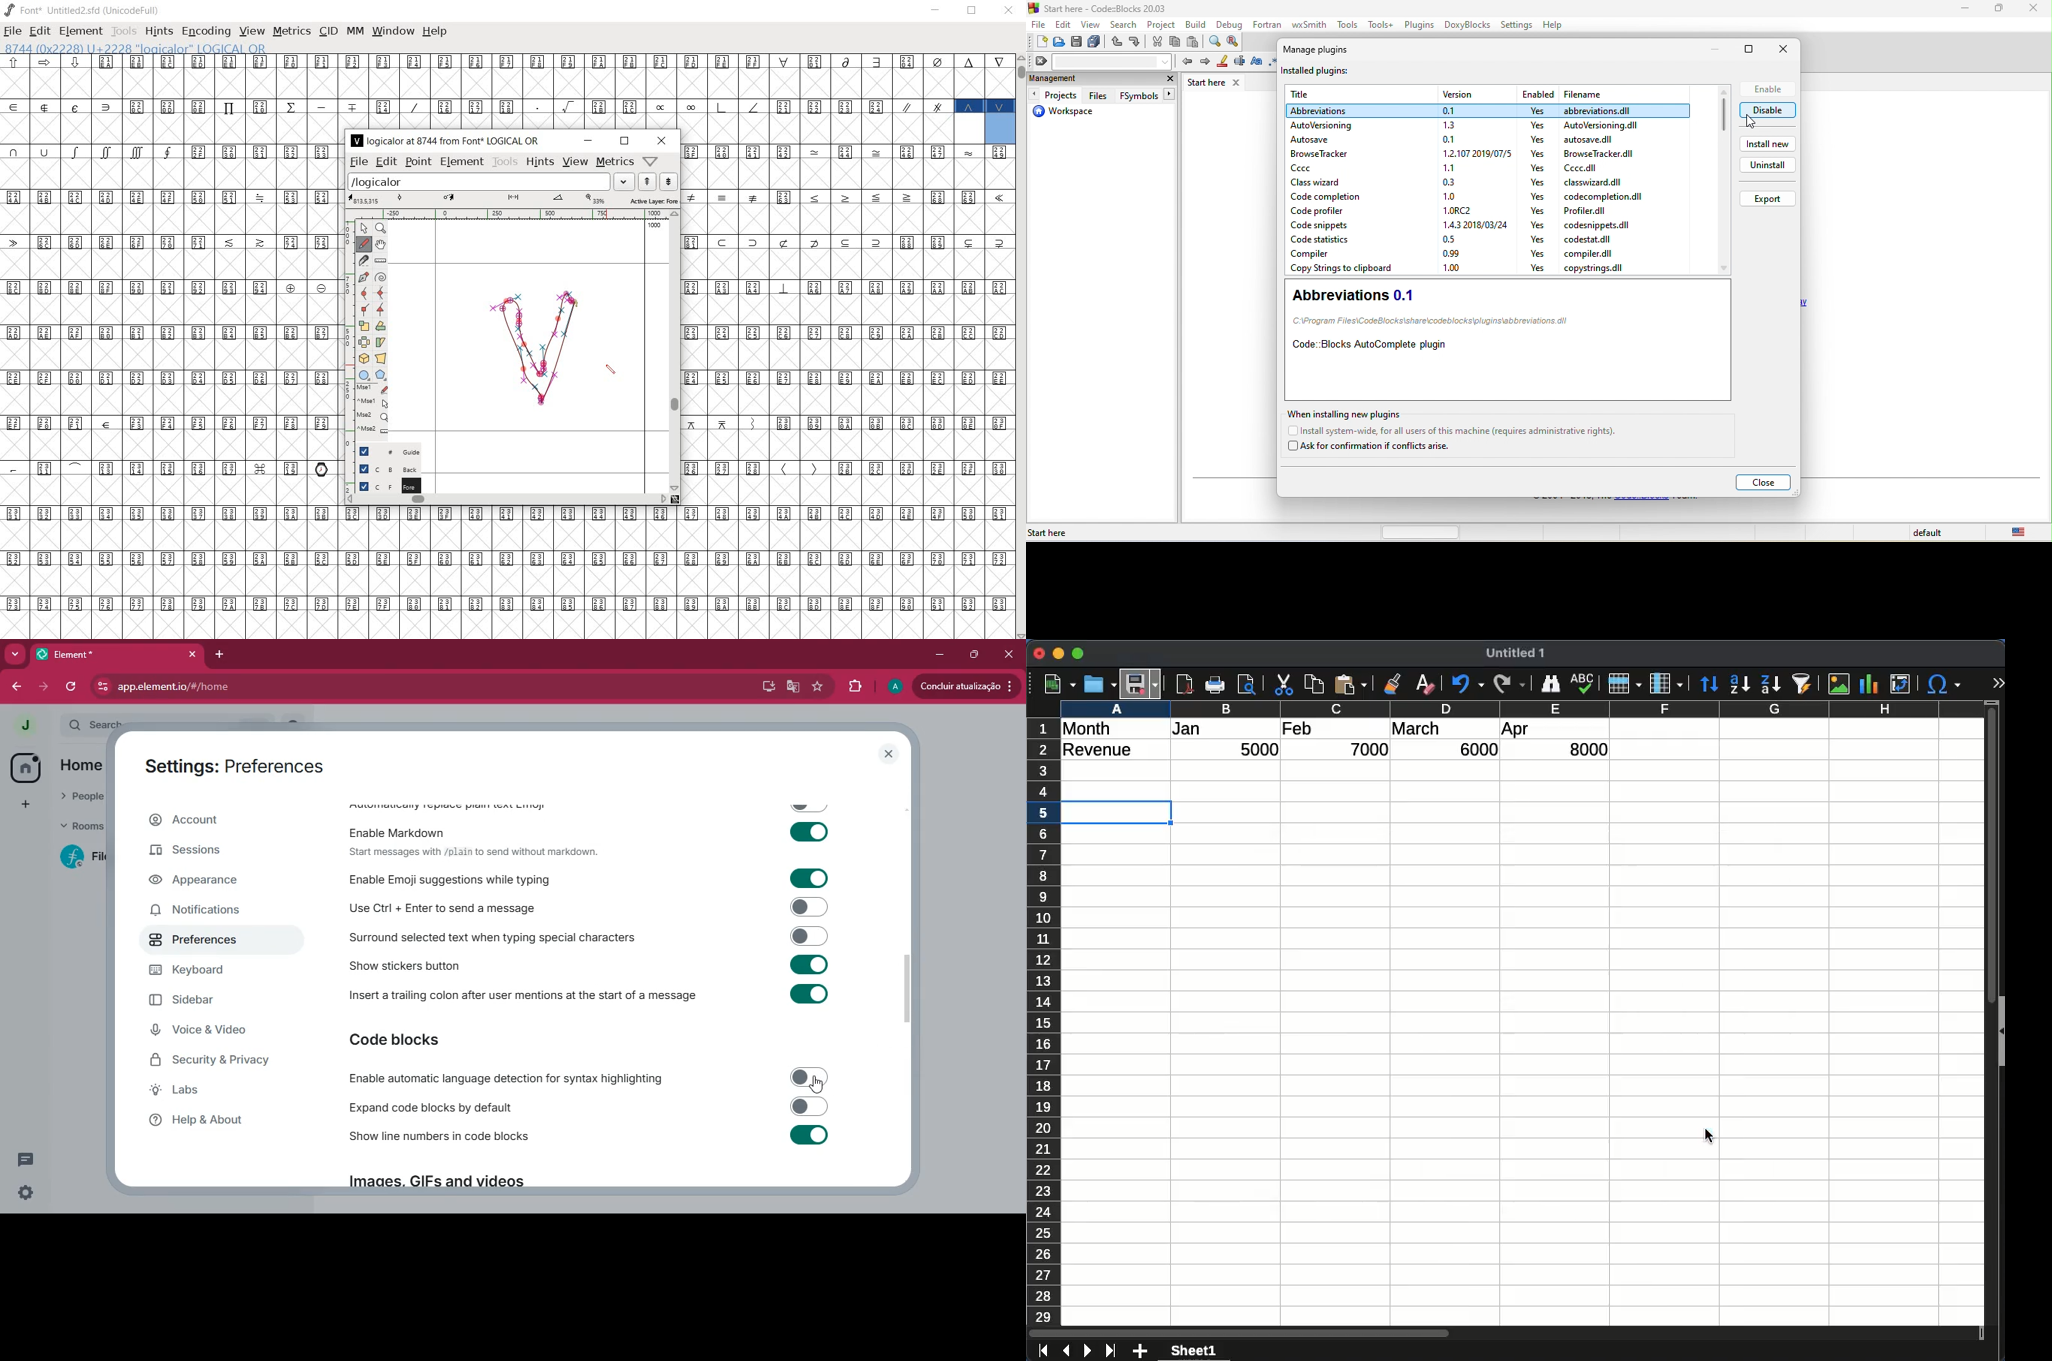  I want to click on edit, so click(386, 163).